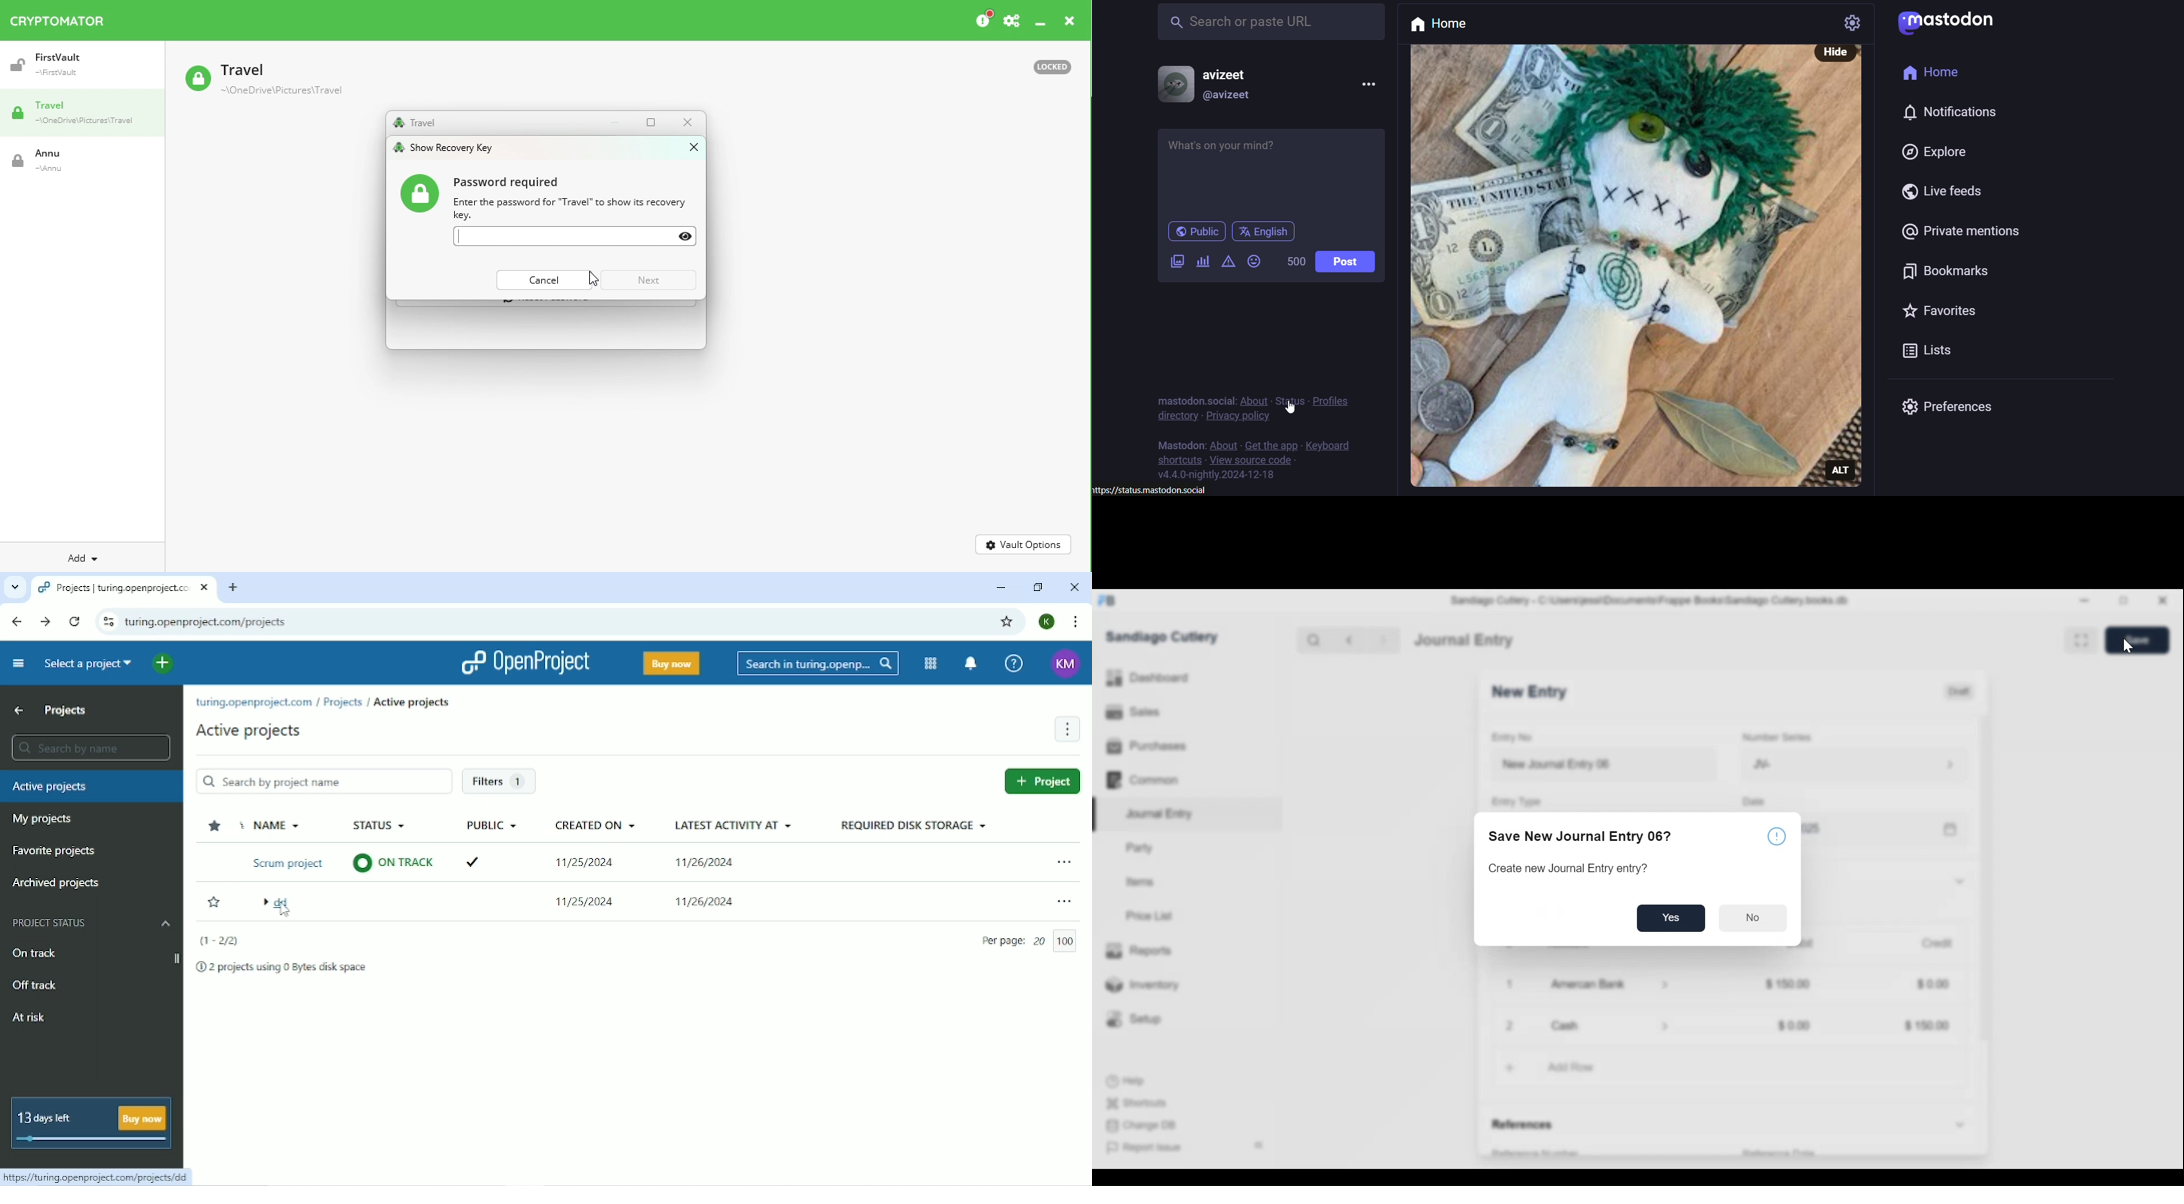 The image size is (2184, 1204). What do you see at coordinates (1935, 153) in the screenshot?
I see `explore` at bounding box center [1935, 153].